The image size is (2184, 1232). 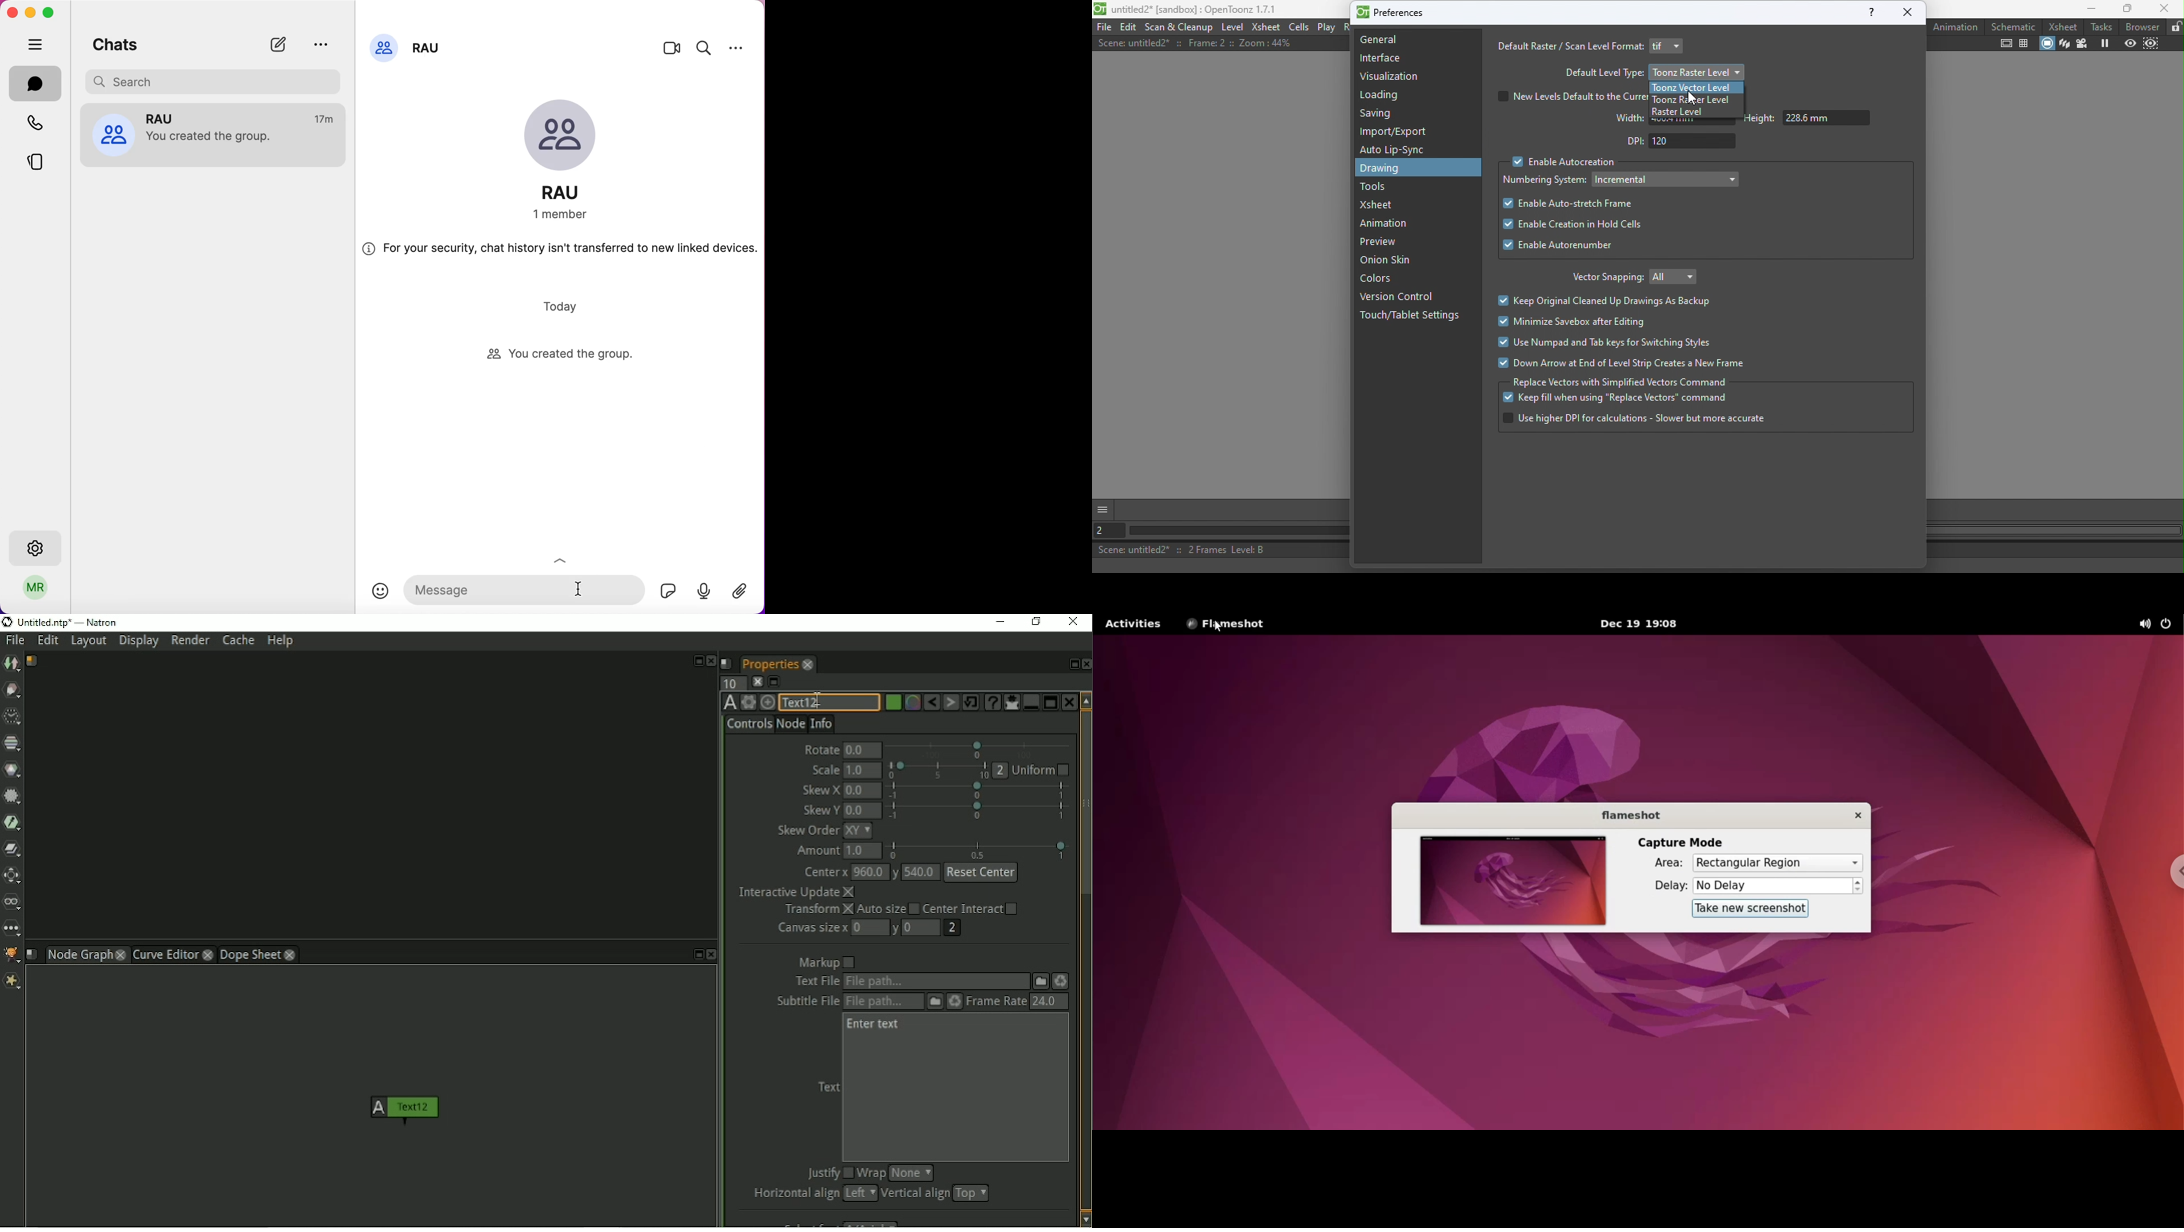 What do you see at coordinates (2171, 625) in the screenshot?
I see `power settings options` at bounding box center [2171, 625].